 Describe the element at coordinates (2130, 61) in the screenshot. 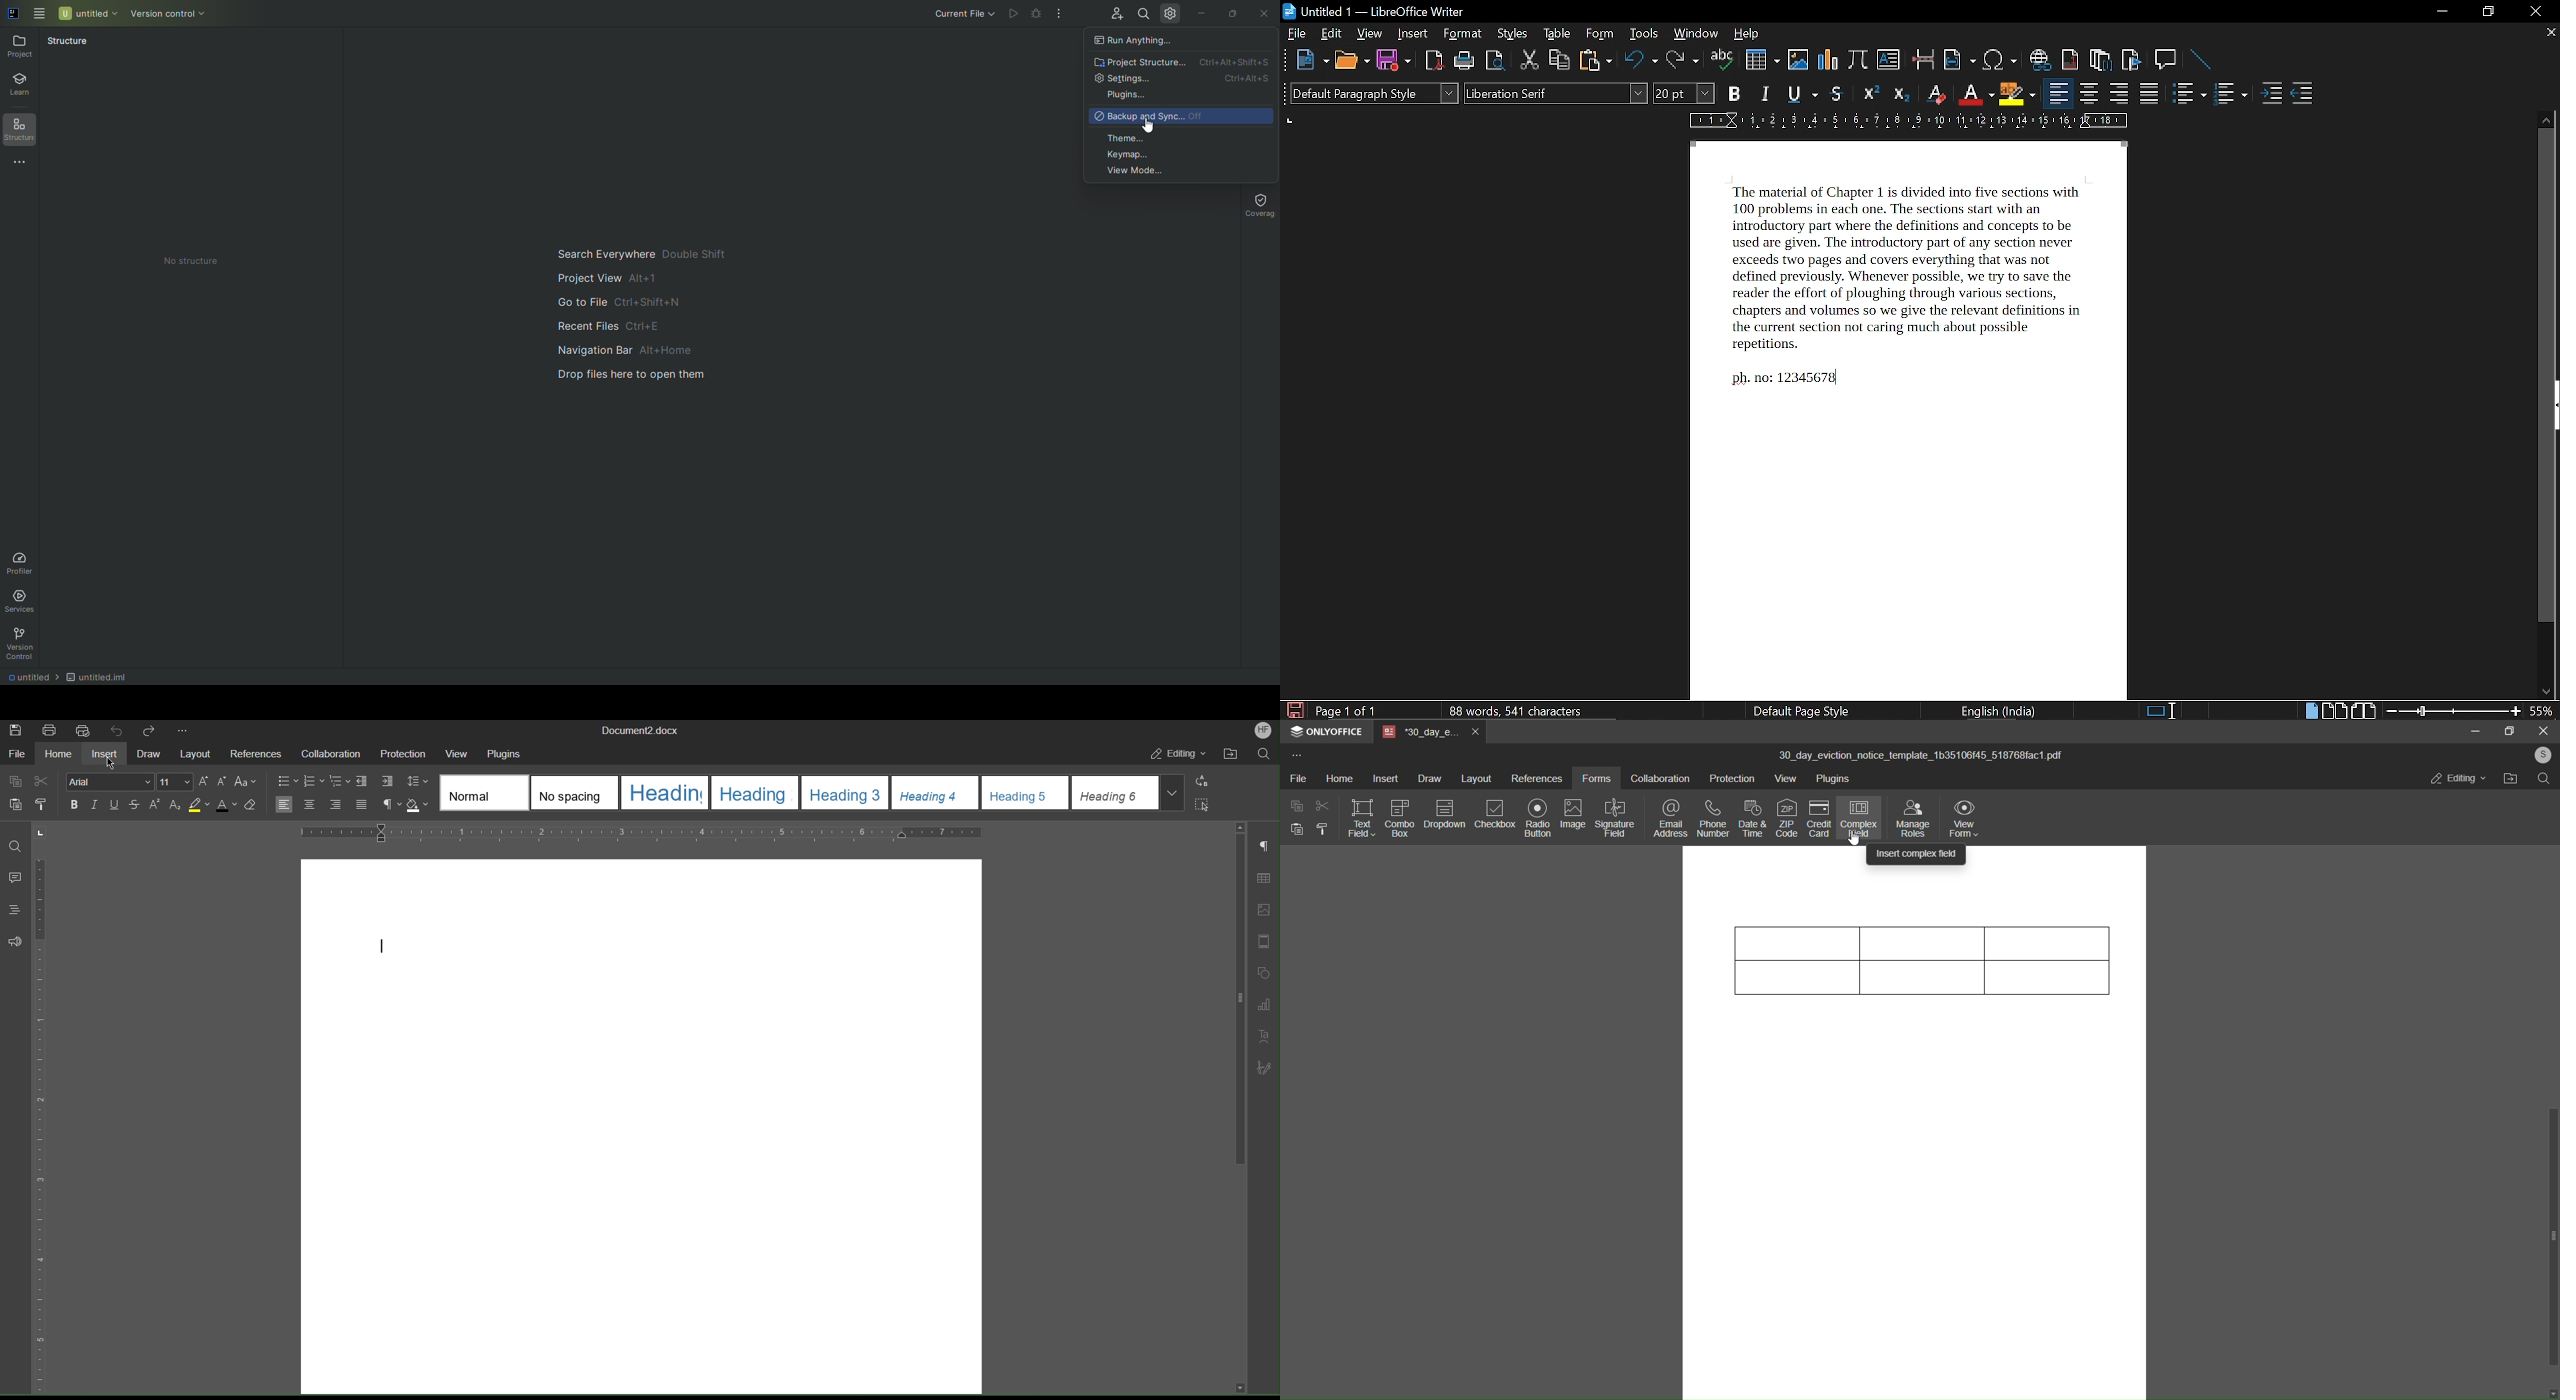

I see `insert bibliography` at that location.